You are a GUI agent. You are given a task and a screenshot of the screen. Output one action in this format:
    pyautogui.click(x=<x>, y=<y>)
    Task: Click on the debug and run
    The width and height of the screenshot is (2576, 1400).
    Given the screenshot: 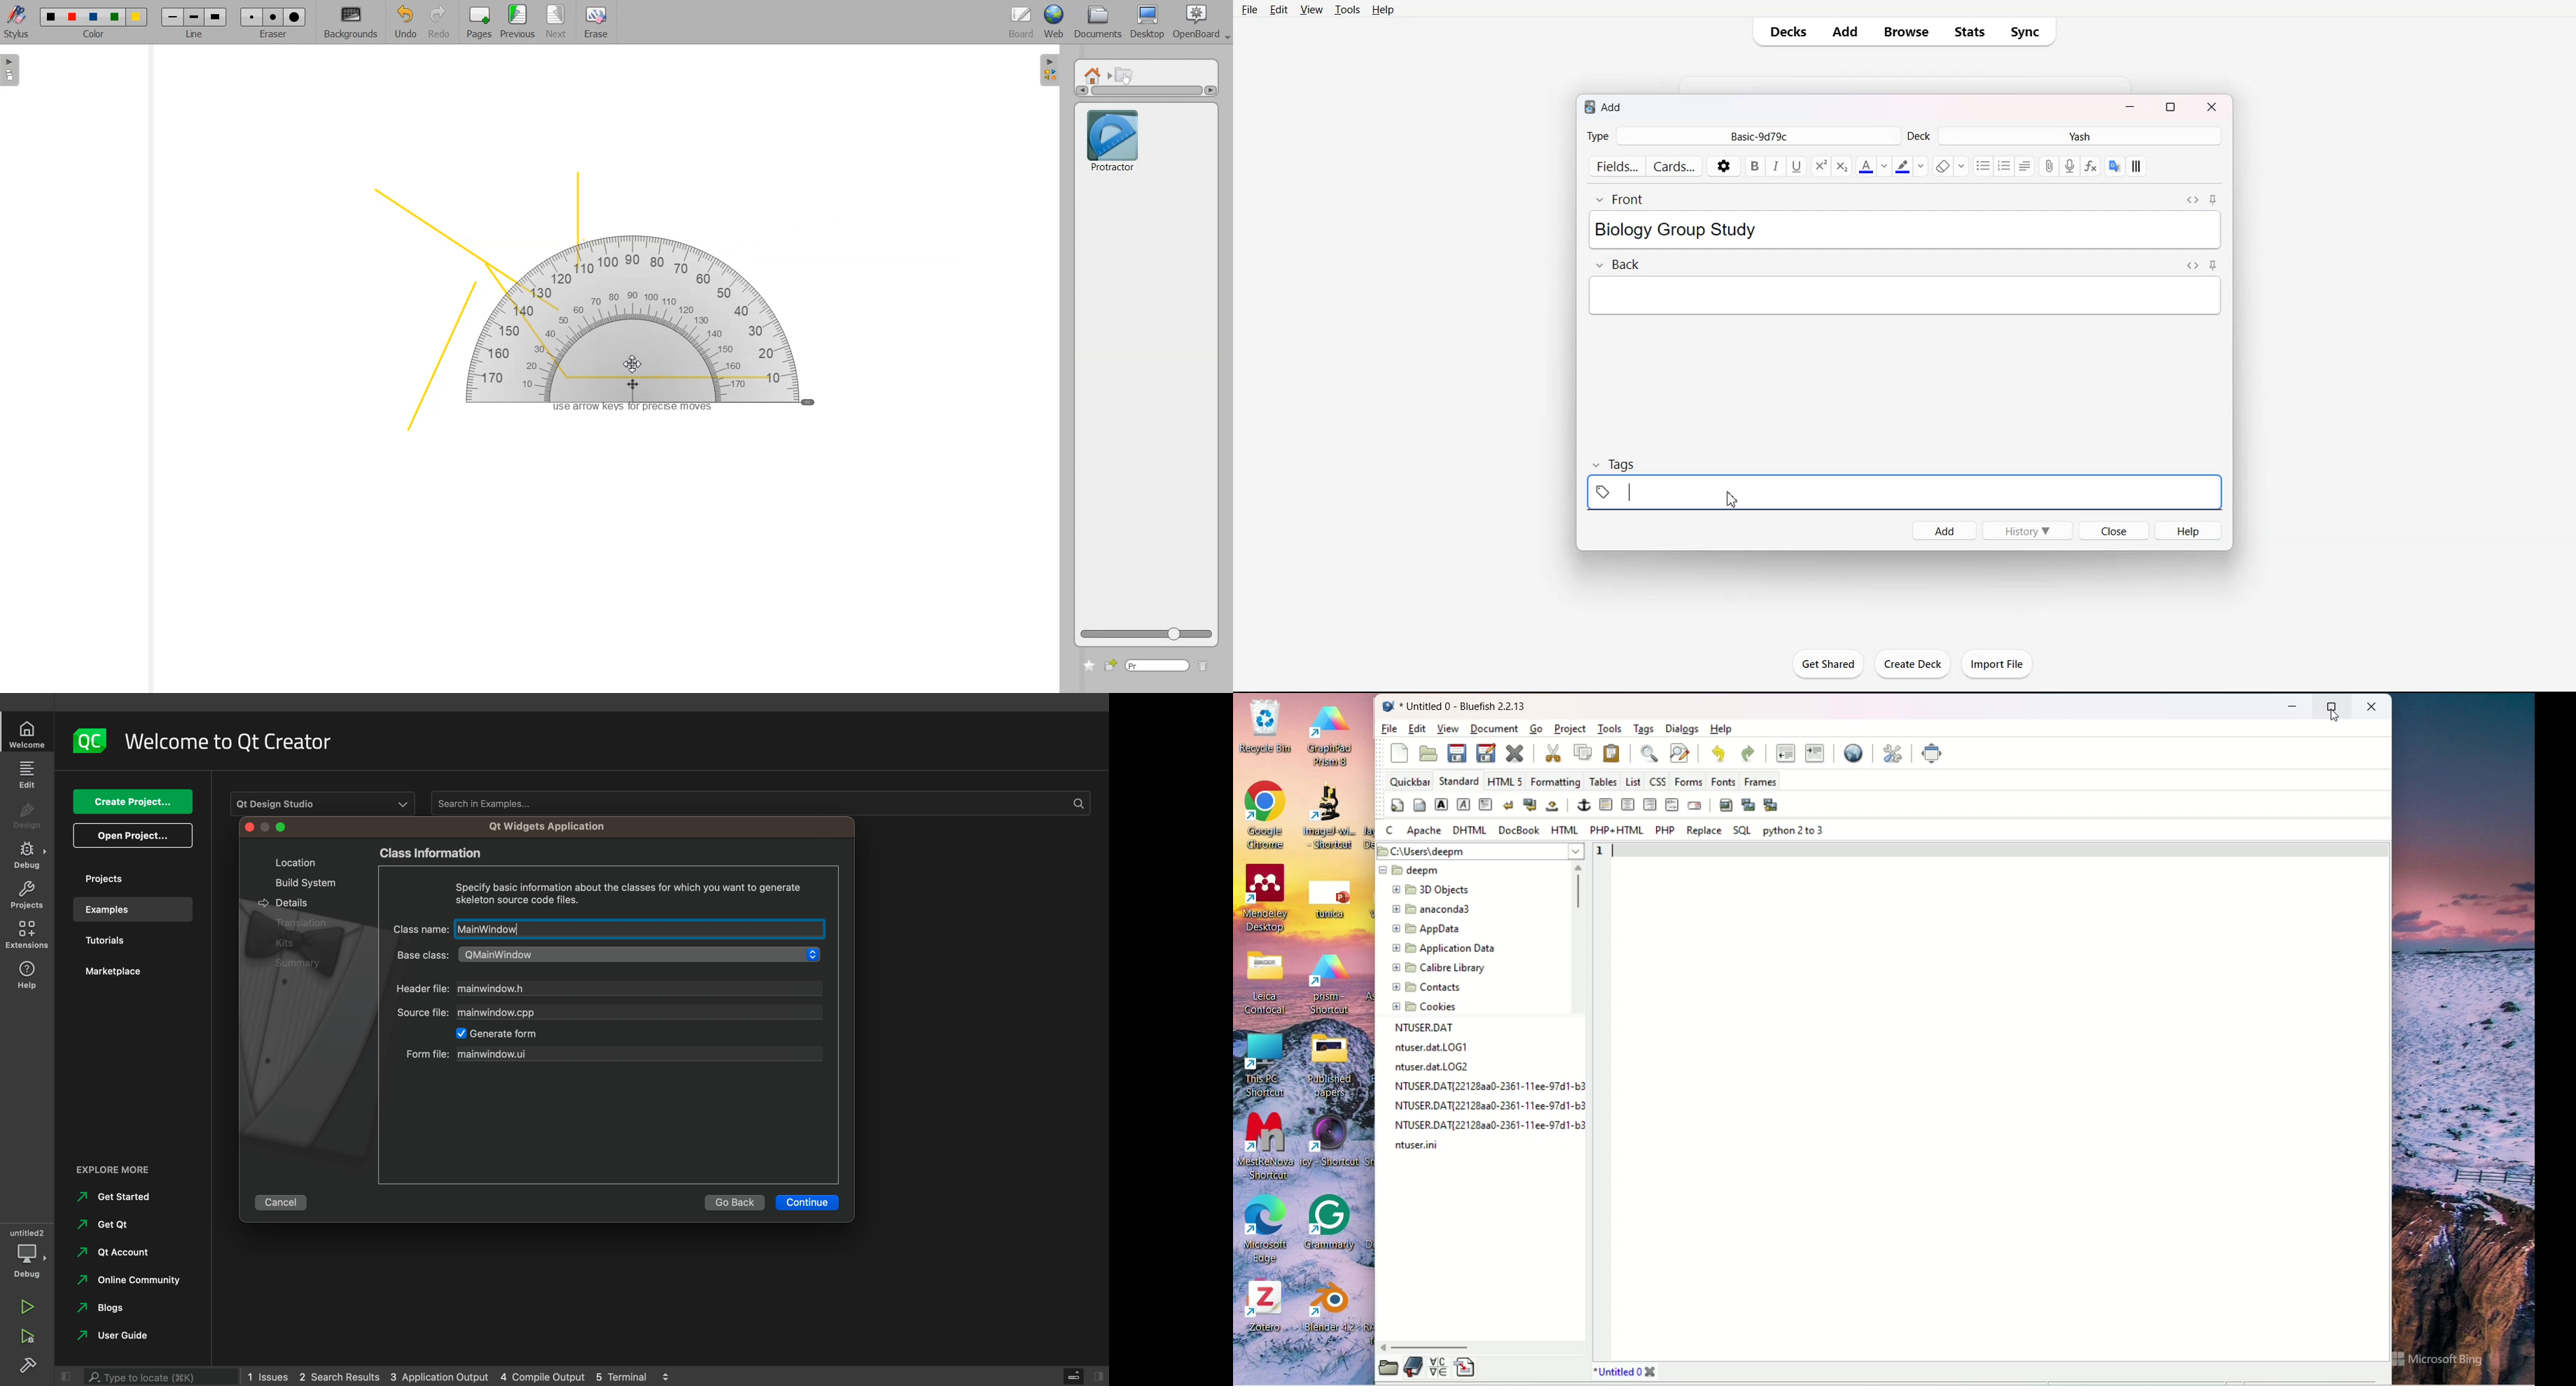 What is the action you would take?
    pyautogui.click(x=27, y=1336)
    